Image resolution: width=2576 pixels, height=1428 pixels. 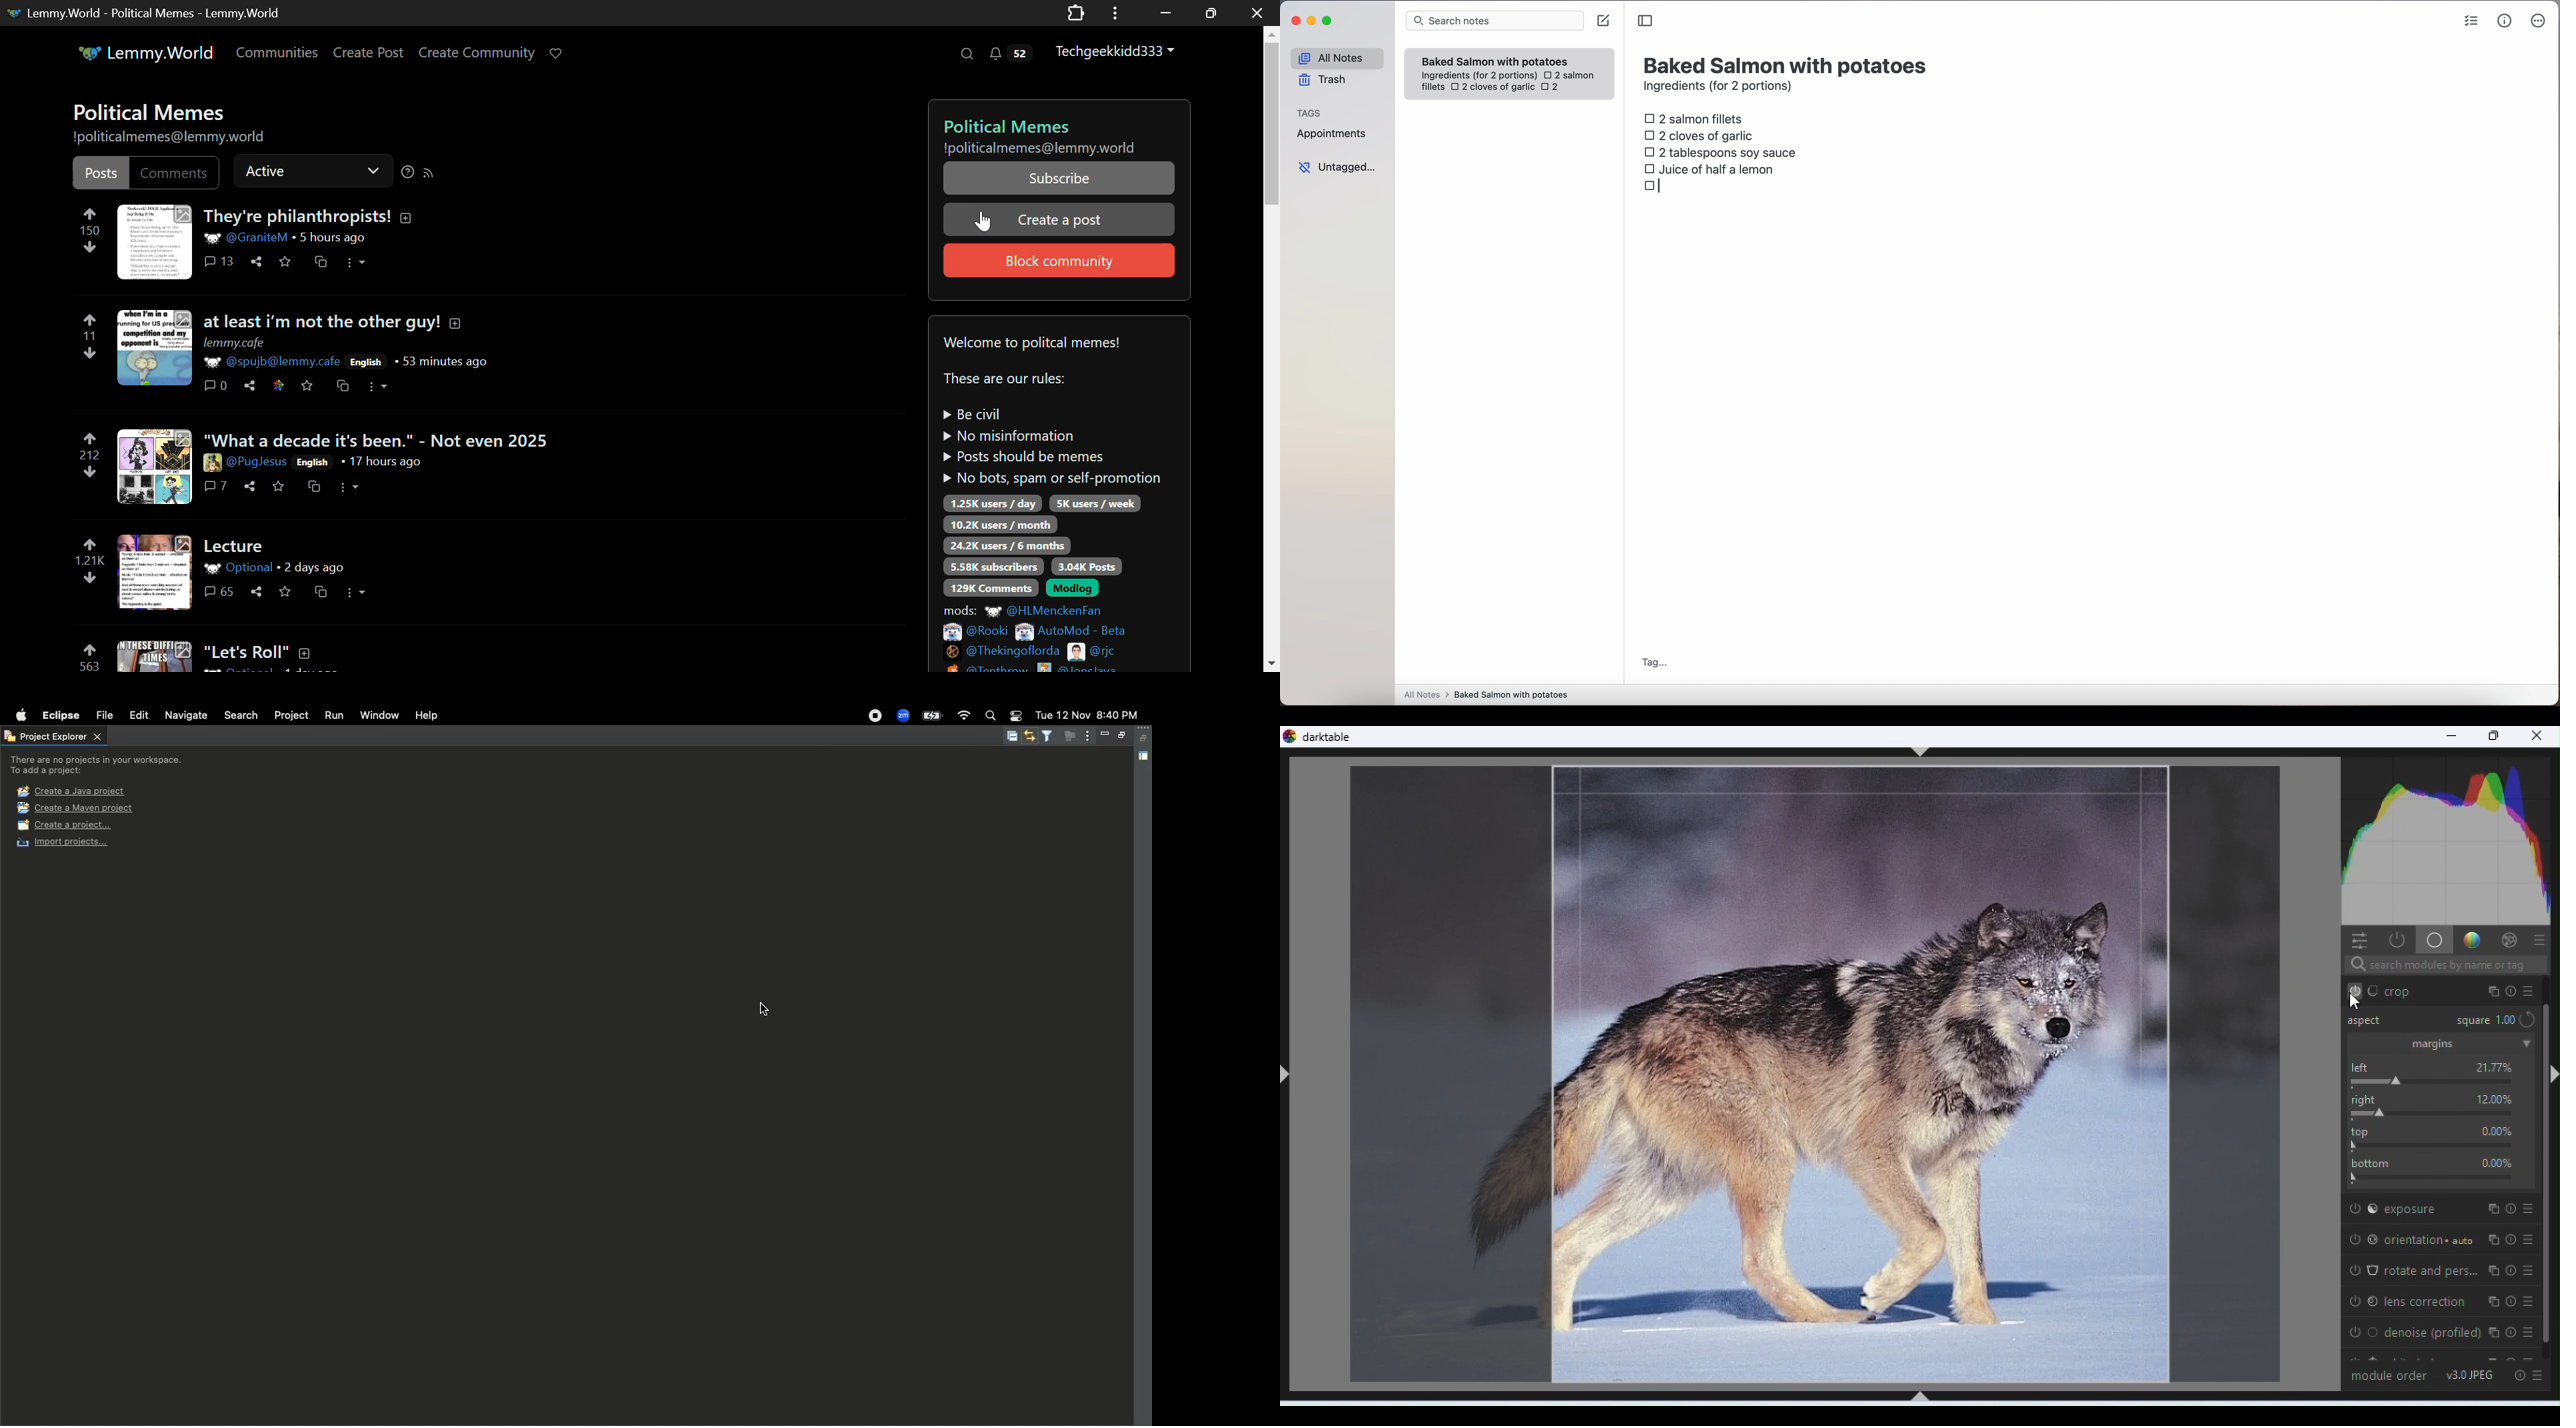 What do you see at coordinates (2470, 938) in the screenshot?
I see `Gradient` at bounding box center [2470, 938].